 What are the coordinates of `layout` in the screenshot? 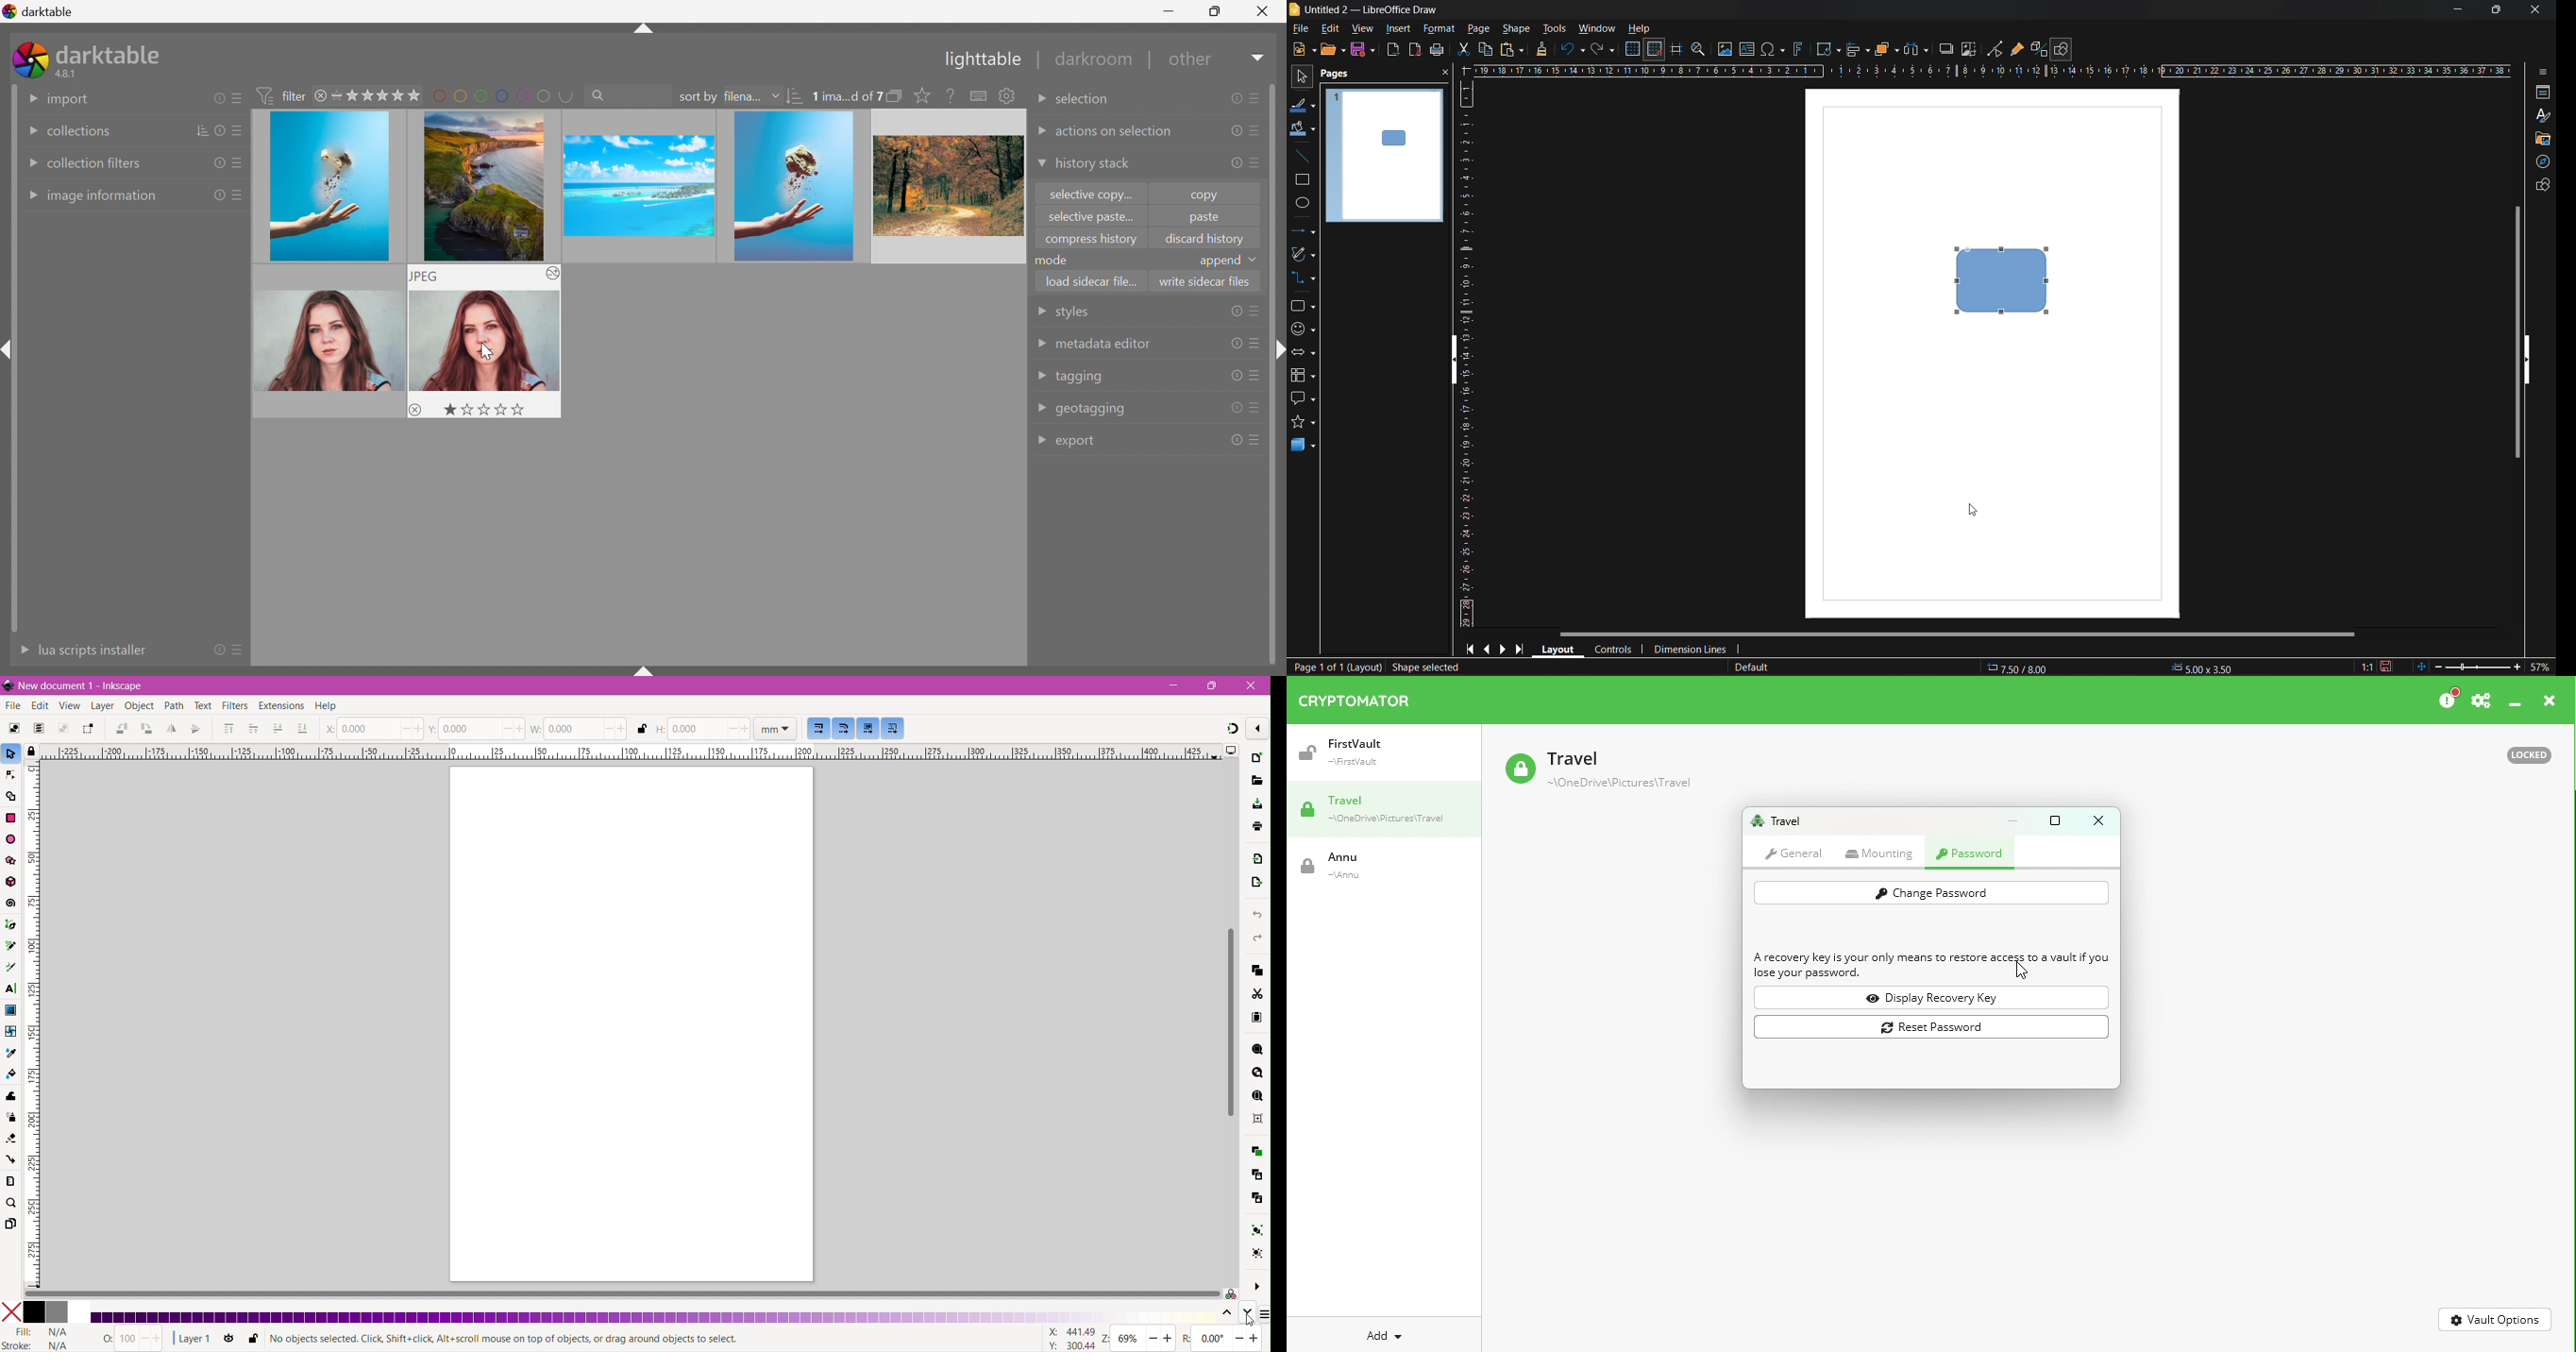 It's located at (1555, 648).